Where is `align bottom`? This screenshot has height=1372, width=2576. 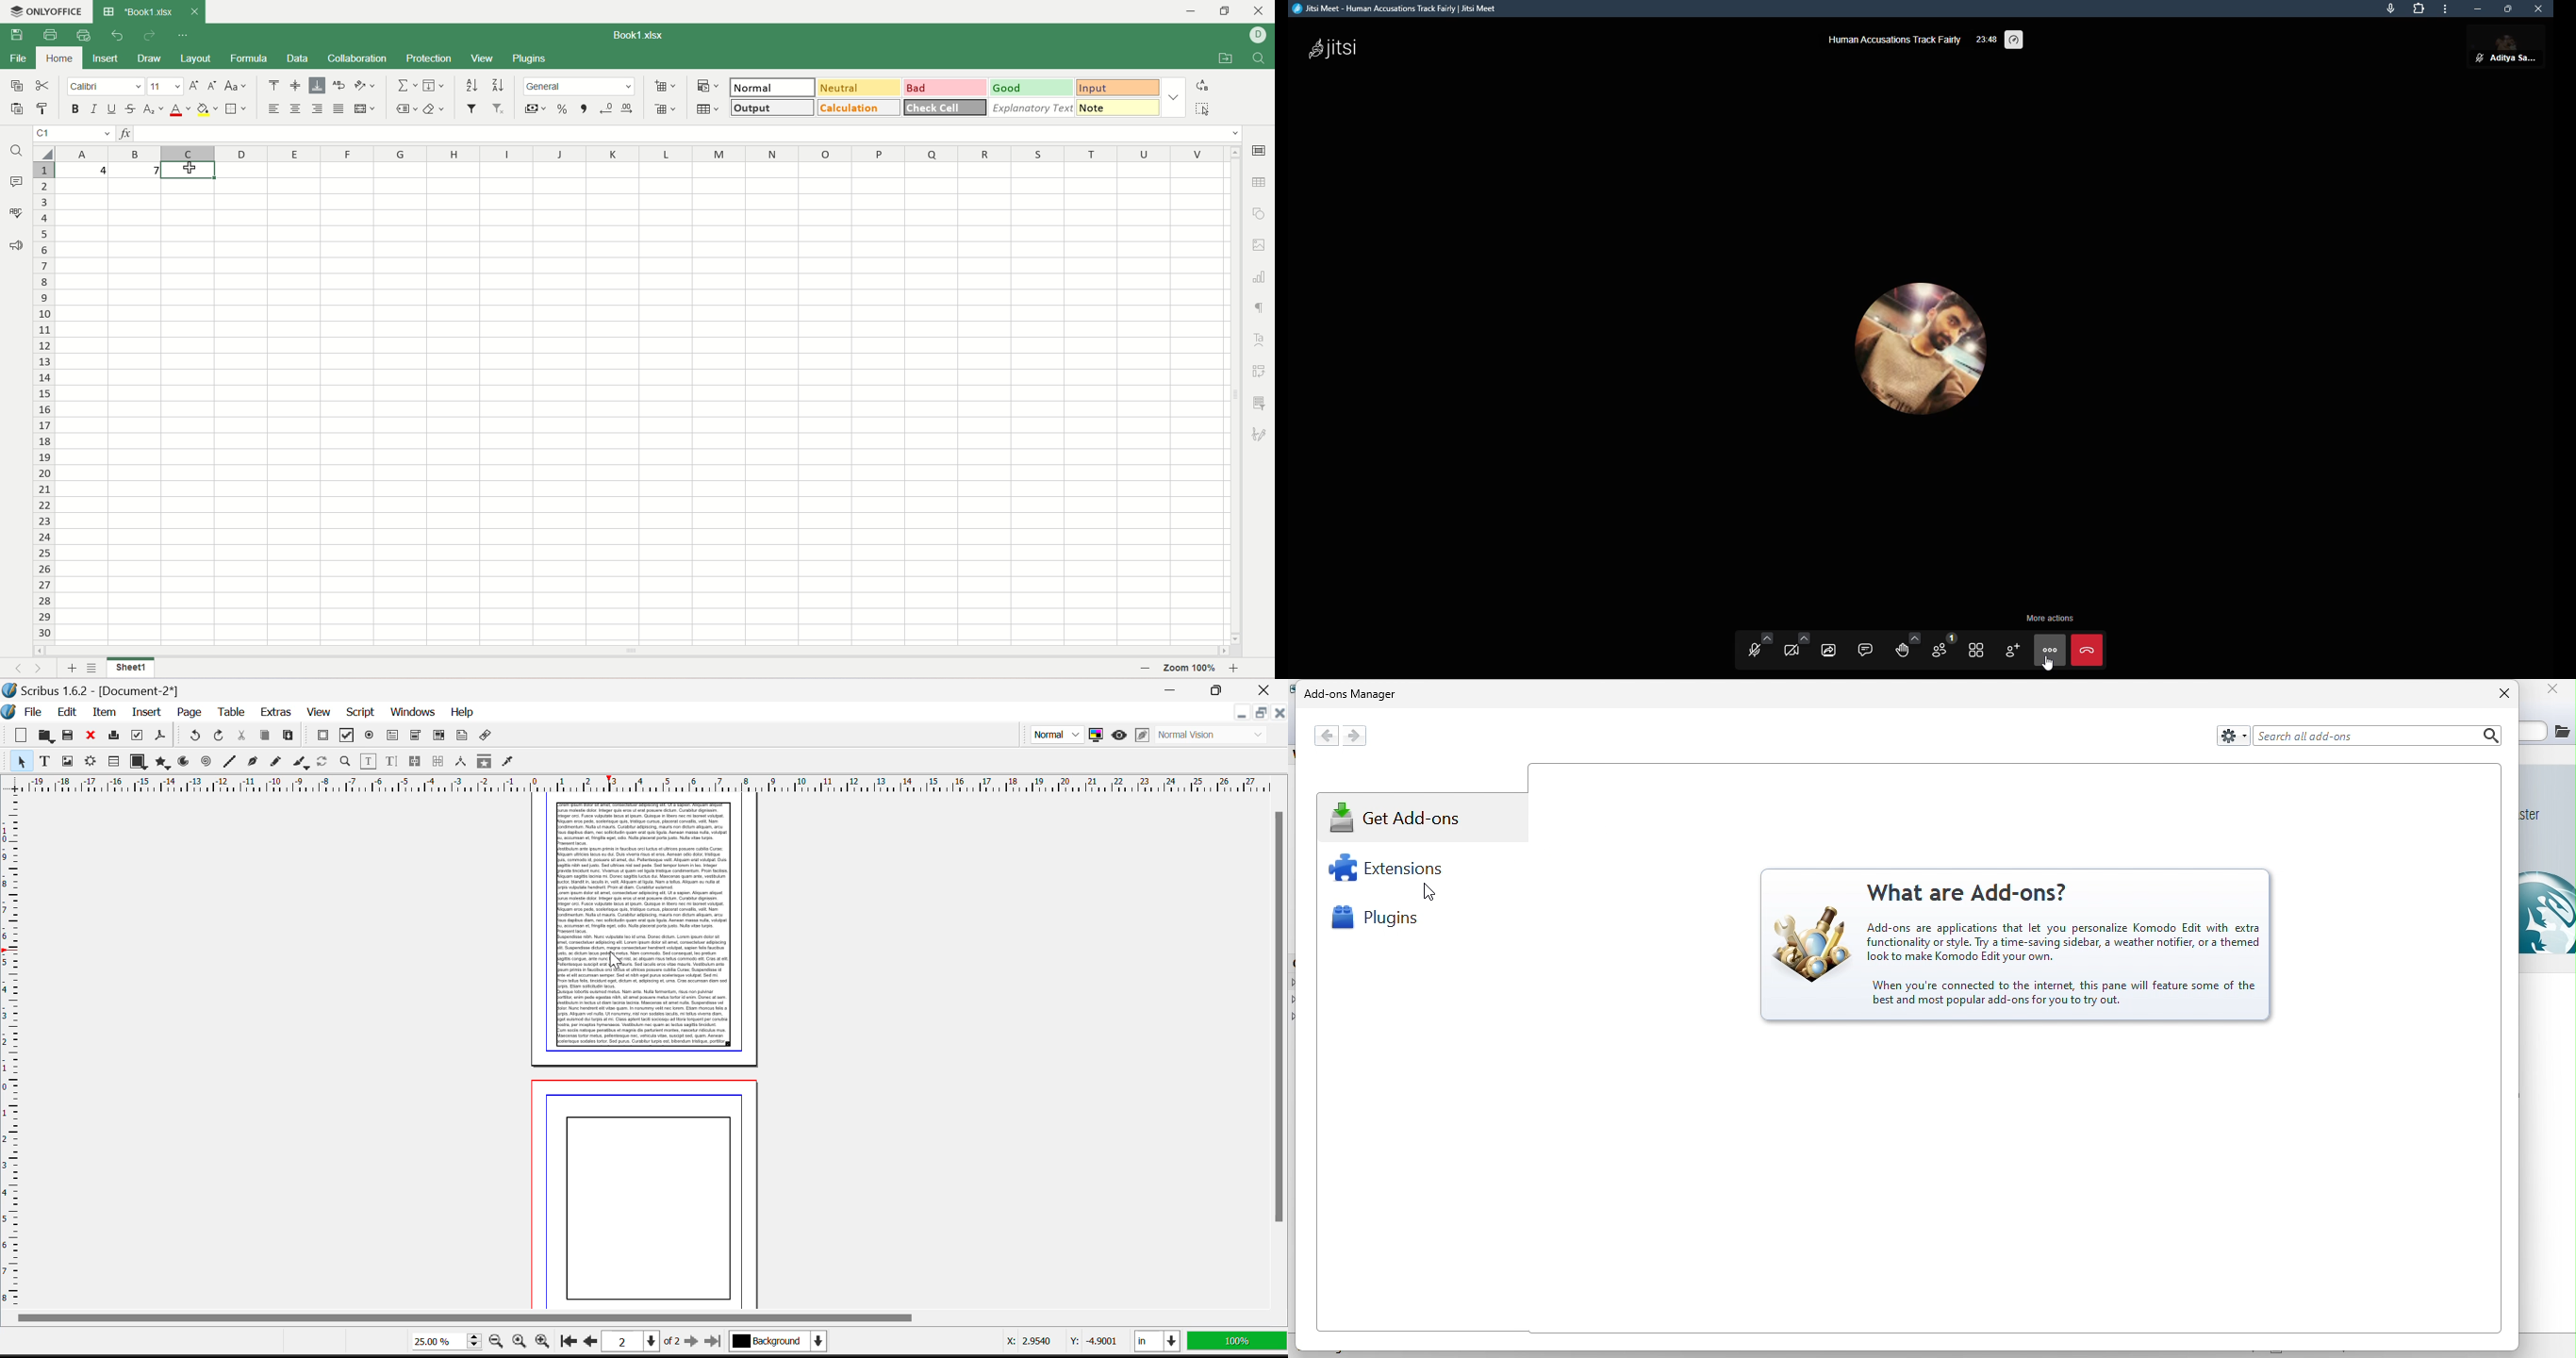
align bottom is located at coordinates (318, 86).